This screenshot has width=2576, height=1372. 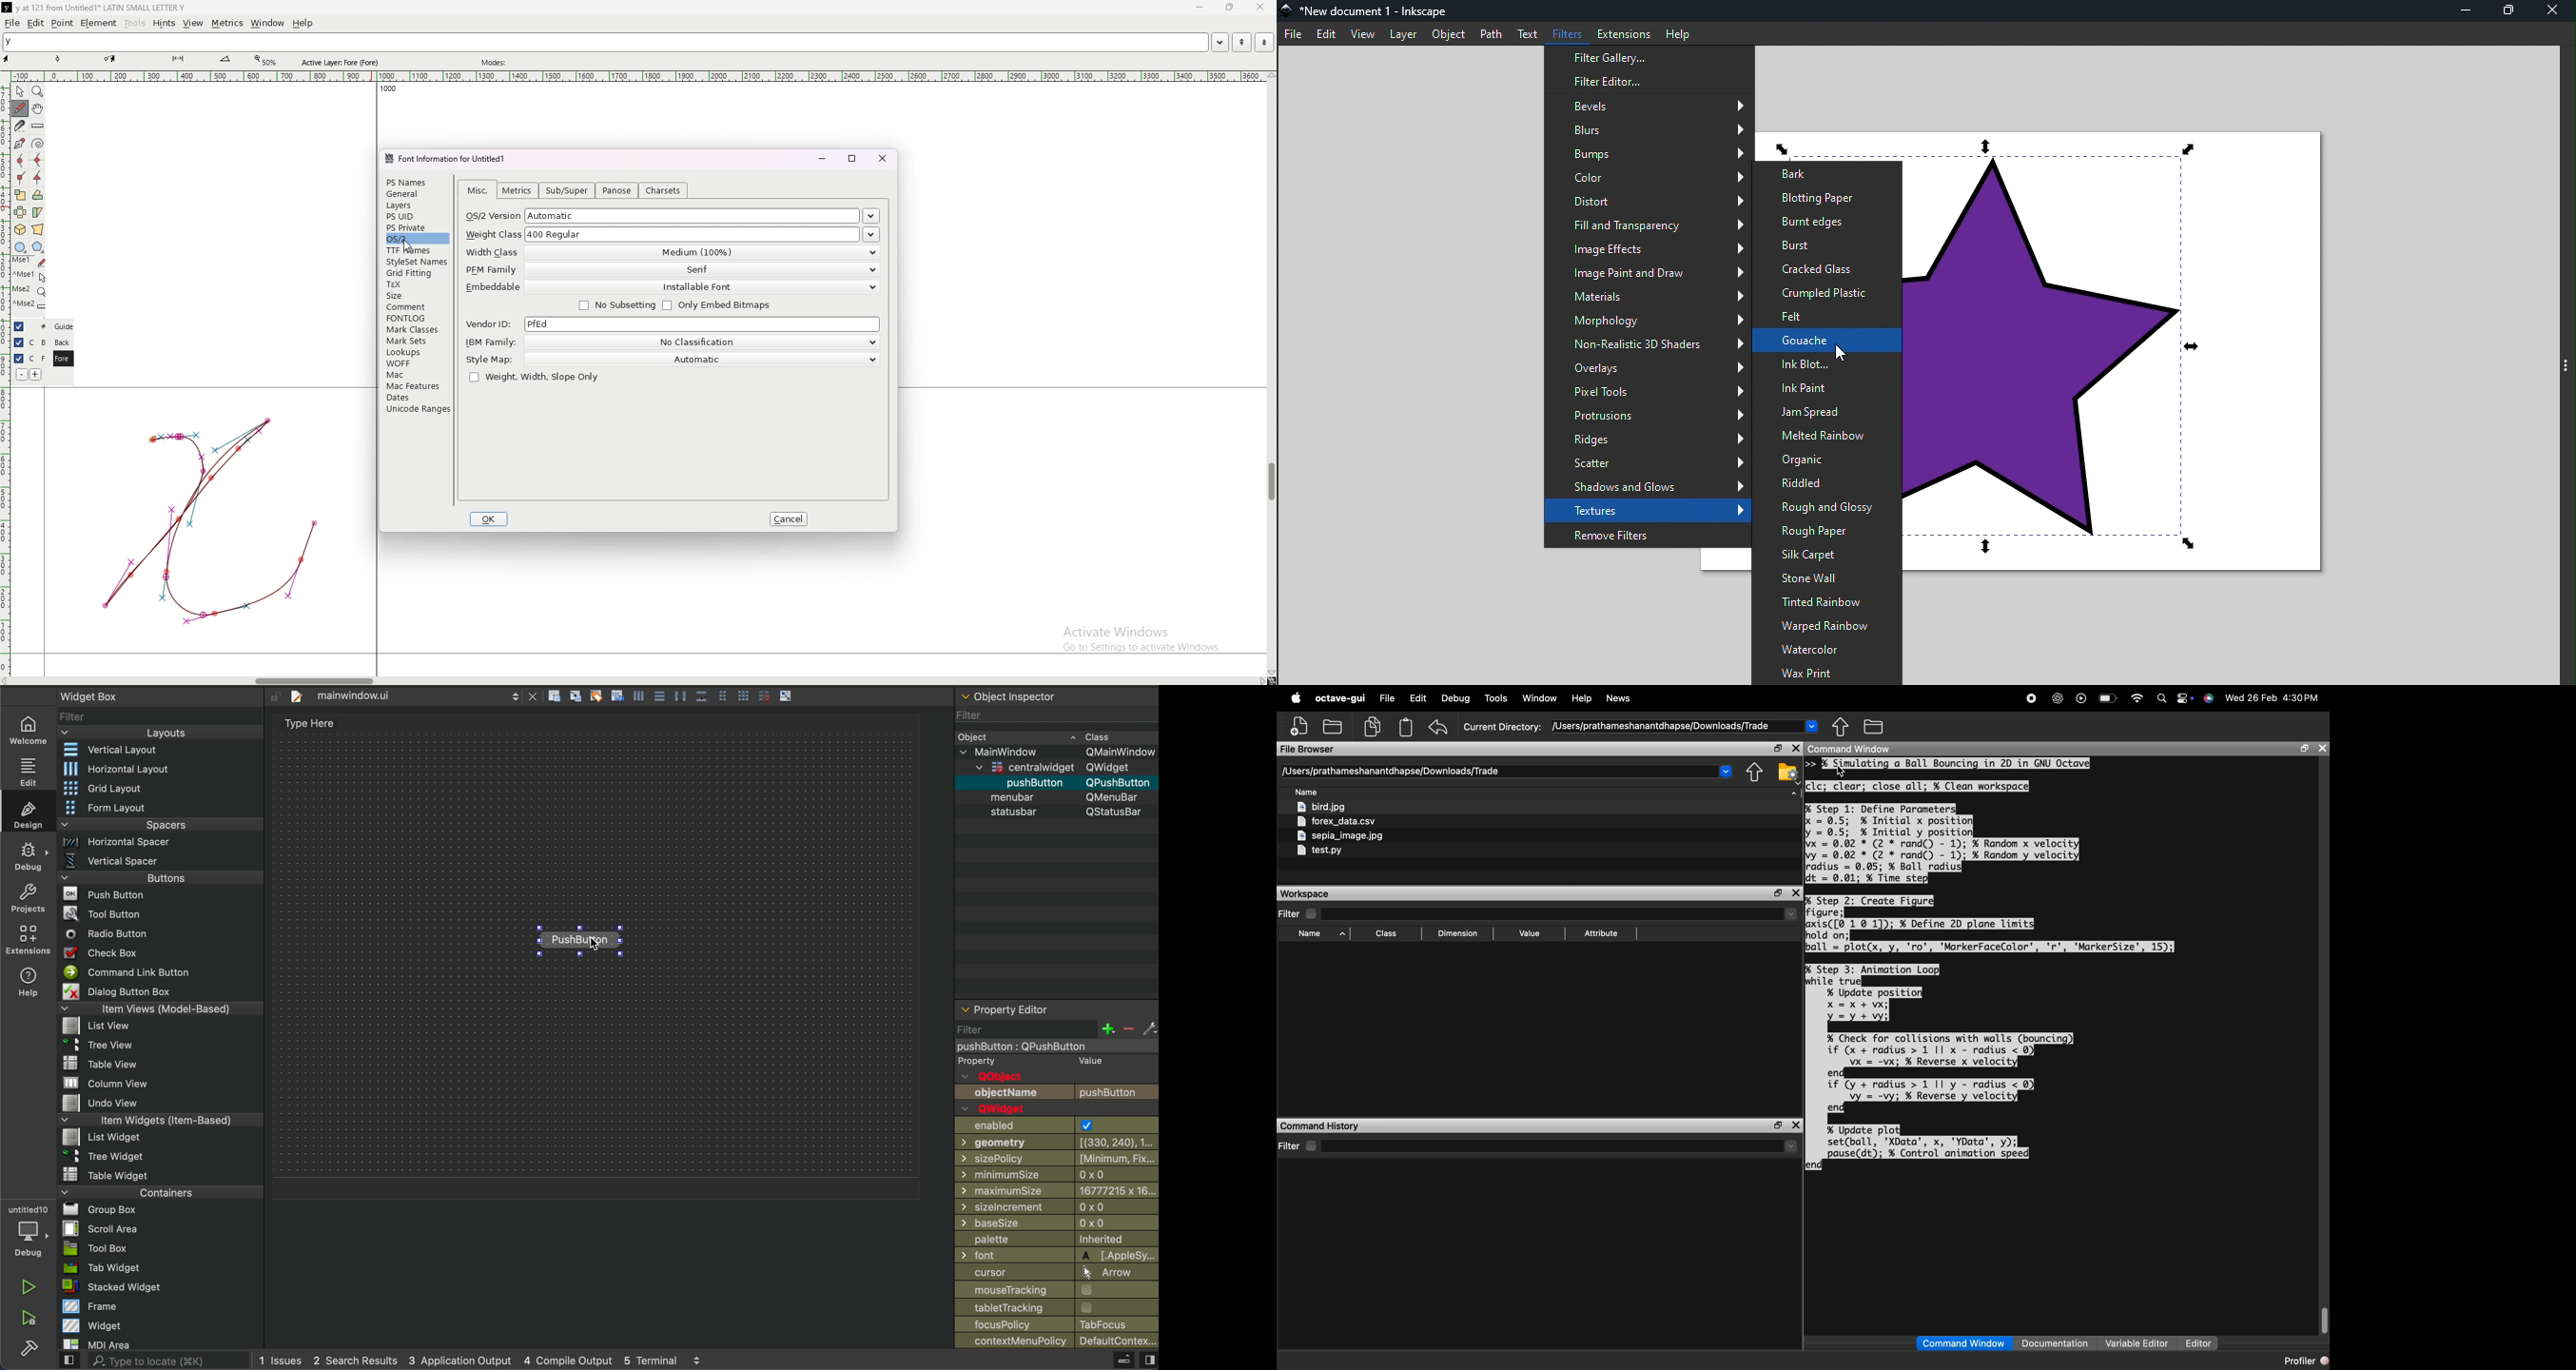 What do you see at coordinates (20, 230) in the screenshot?
I see `rotate the selection in 3d` at bounding box center [20, 230].